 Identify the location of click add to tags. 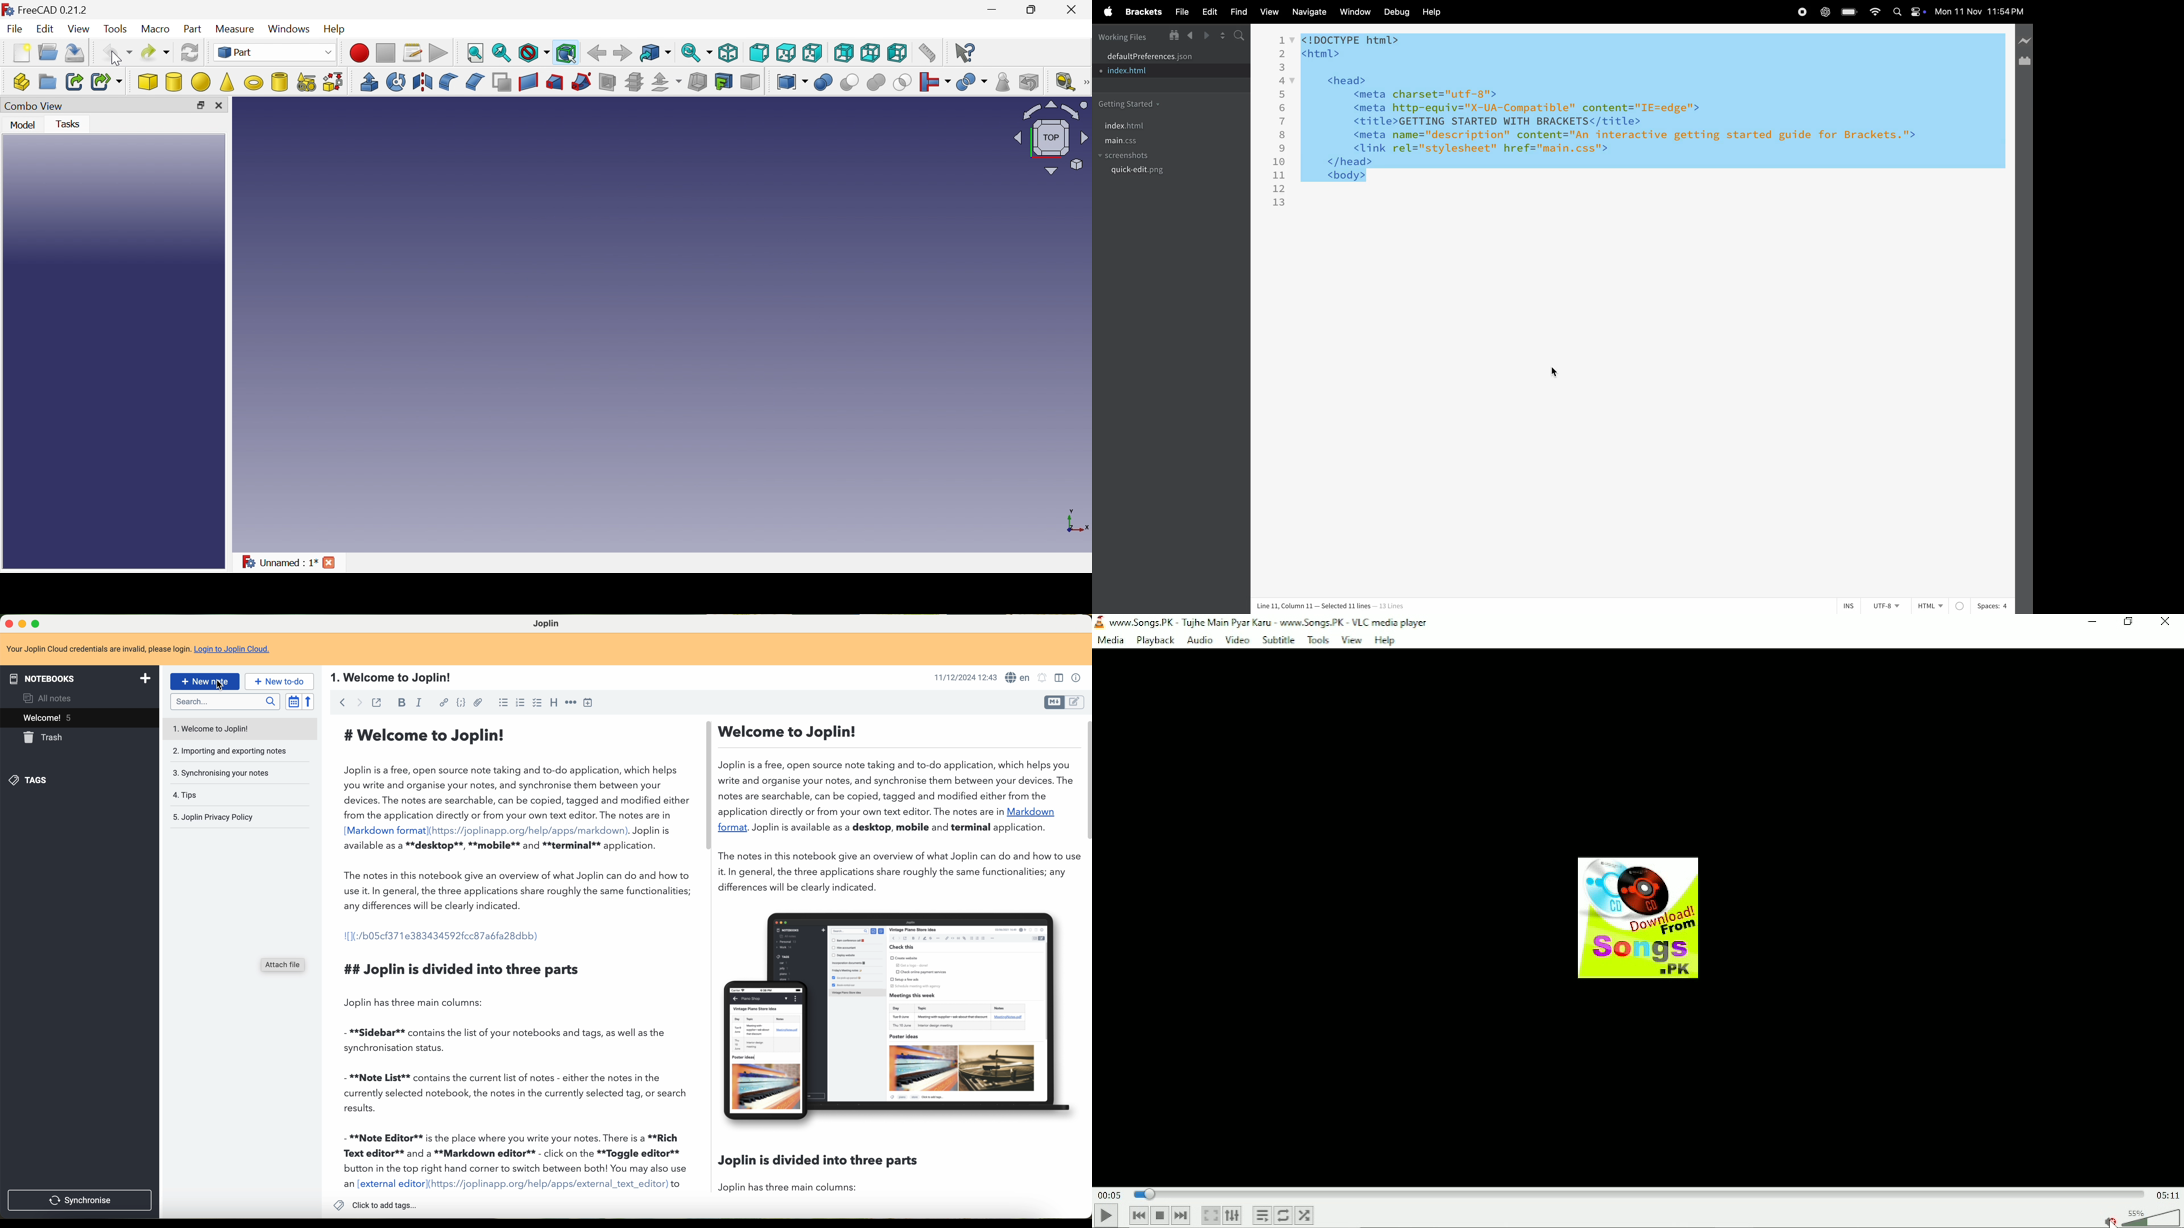
(378, 1206).